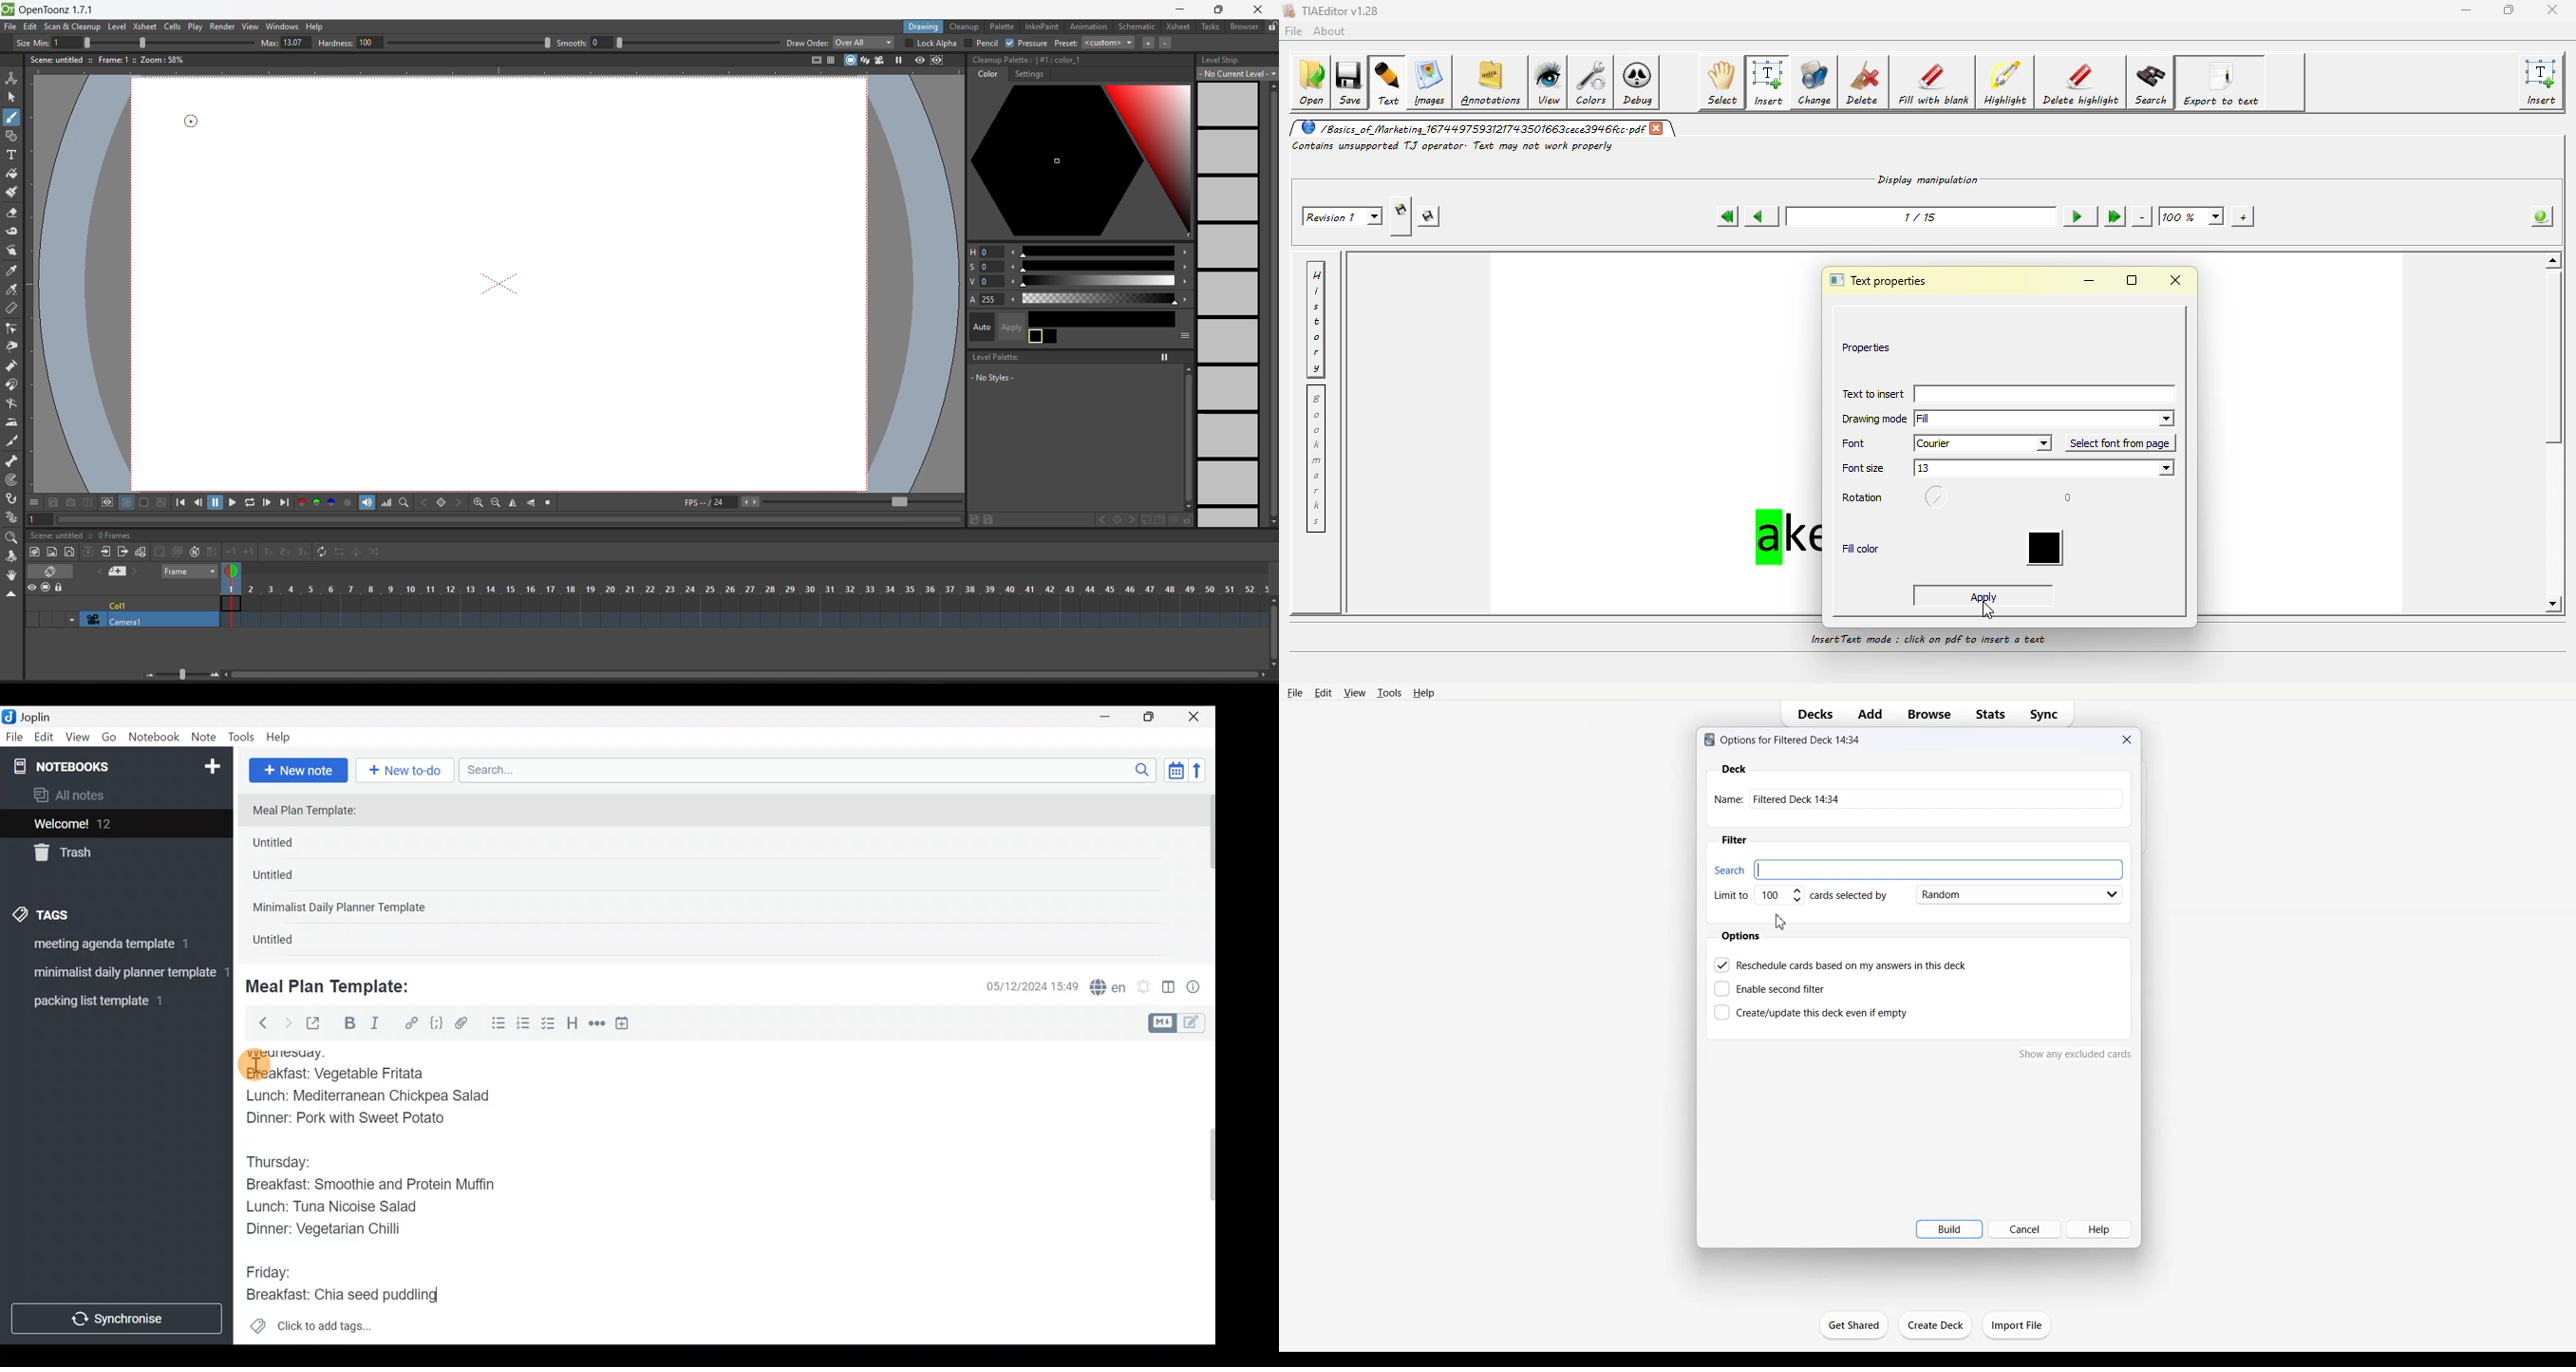  What do you see at coordinates (348, 1292) in the screenshot?
I see `Breakfast: Chia seed puddling` at bounding box center [348, 1292].